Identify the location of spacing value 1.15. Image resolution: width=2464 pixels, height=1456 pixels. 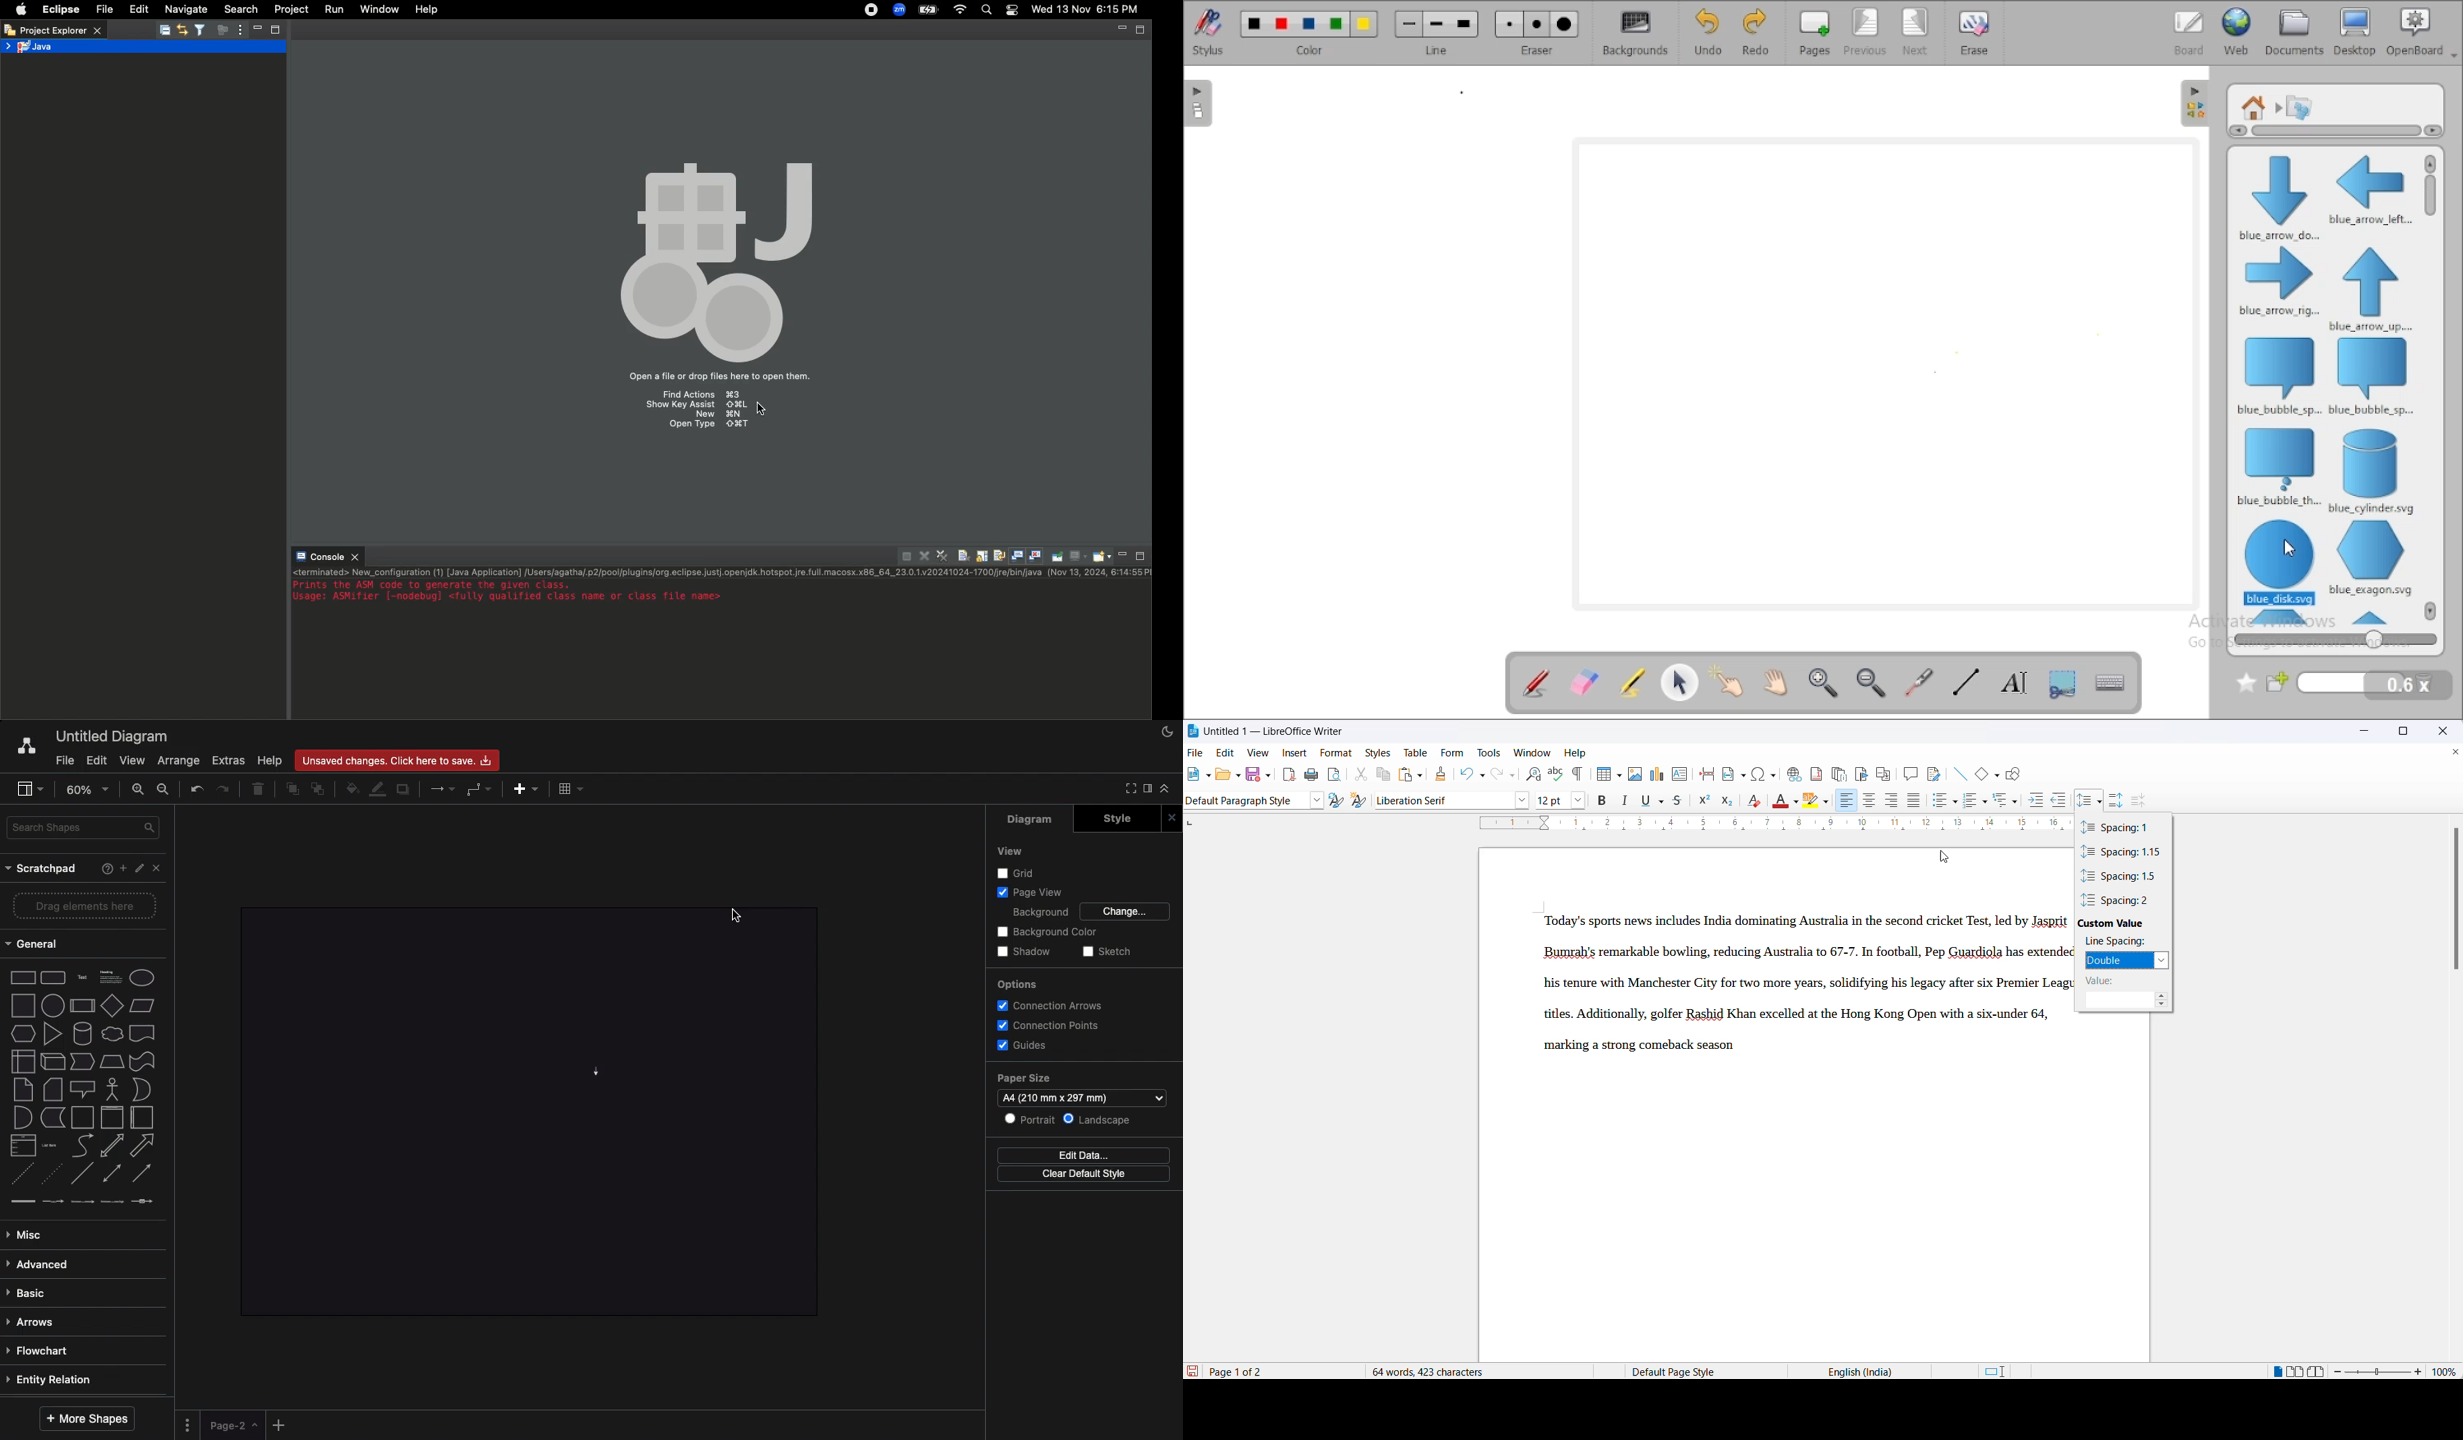
(2122, 853).